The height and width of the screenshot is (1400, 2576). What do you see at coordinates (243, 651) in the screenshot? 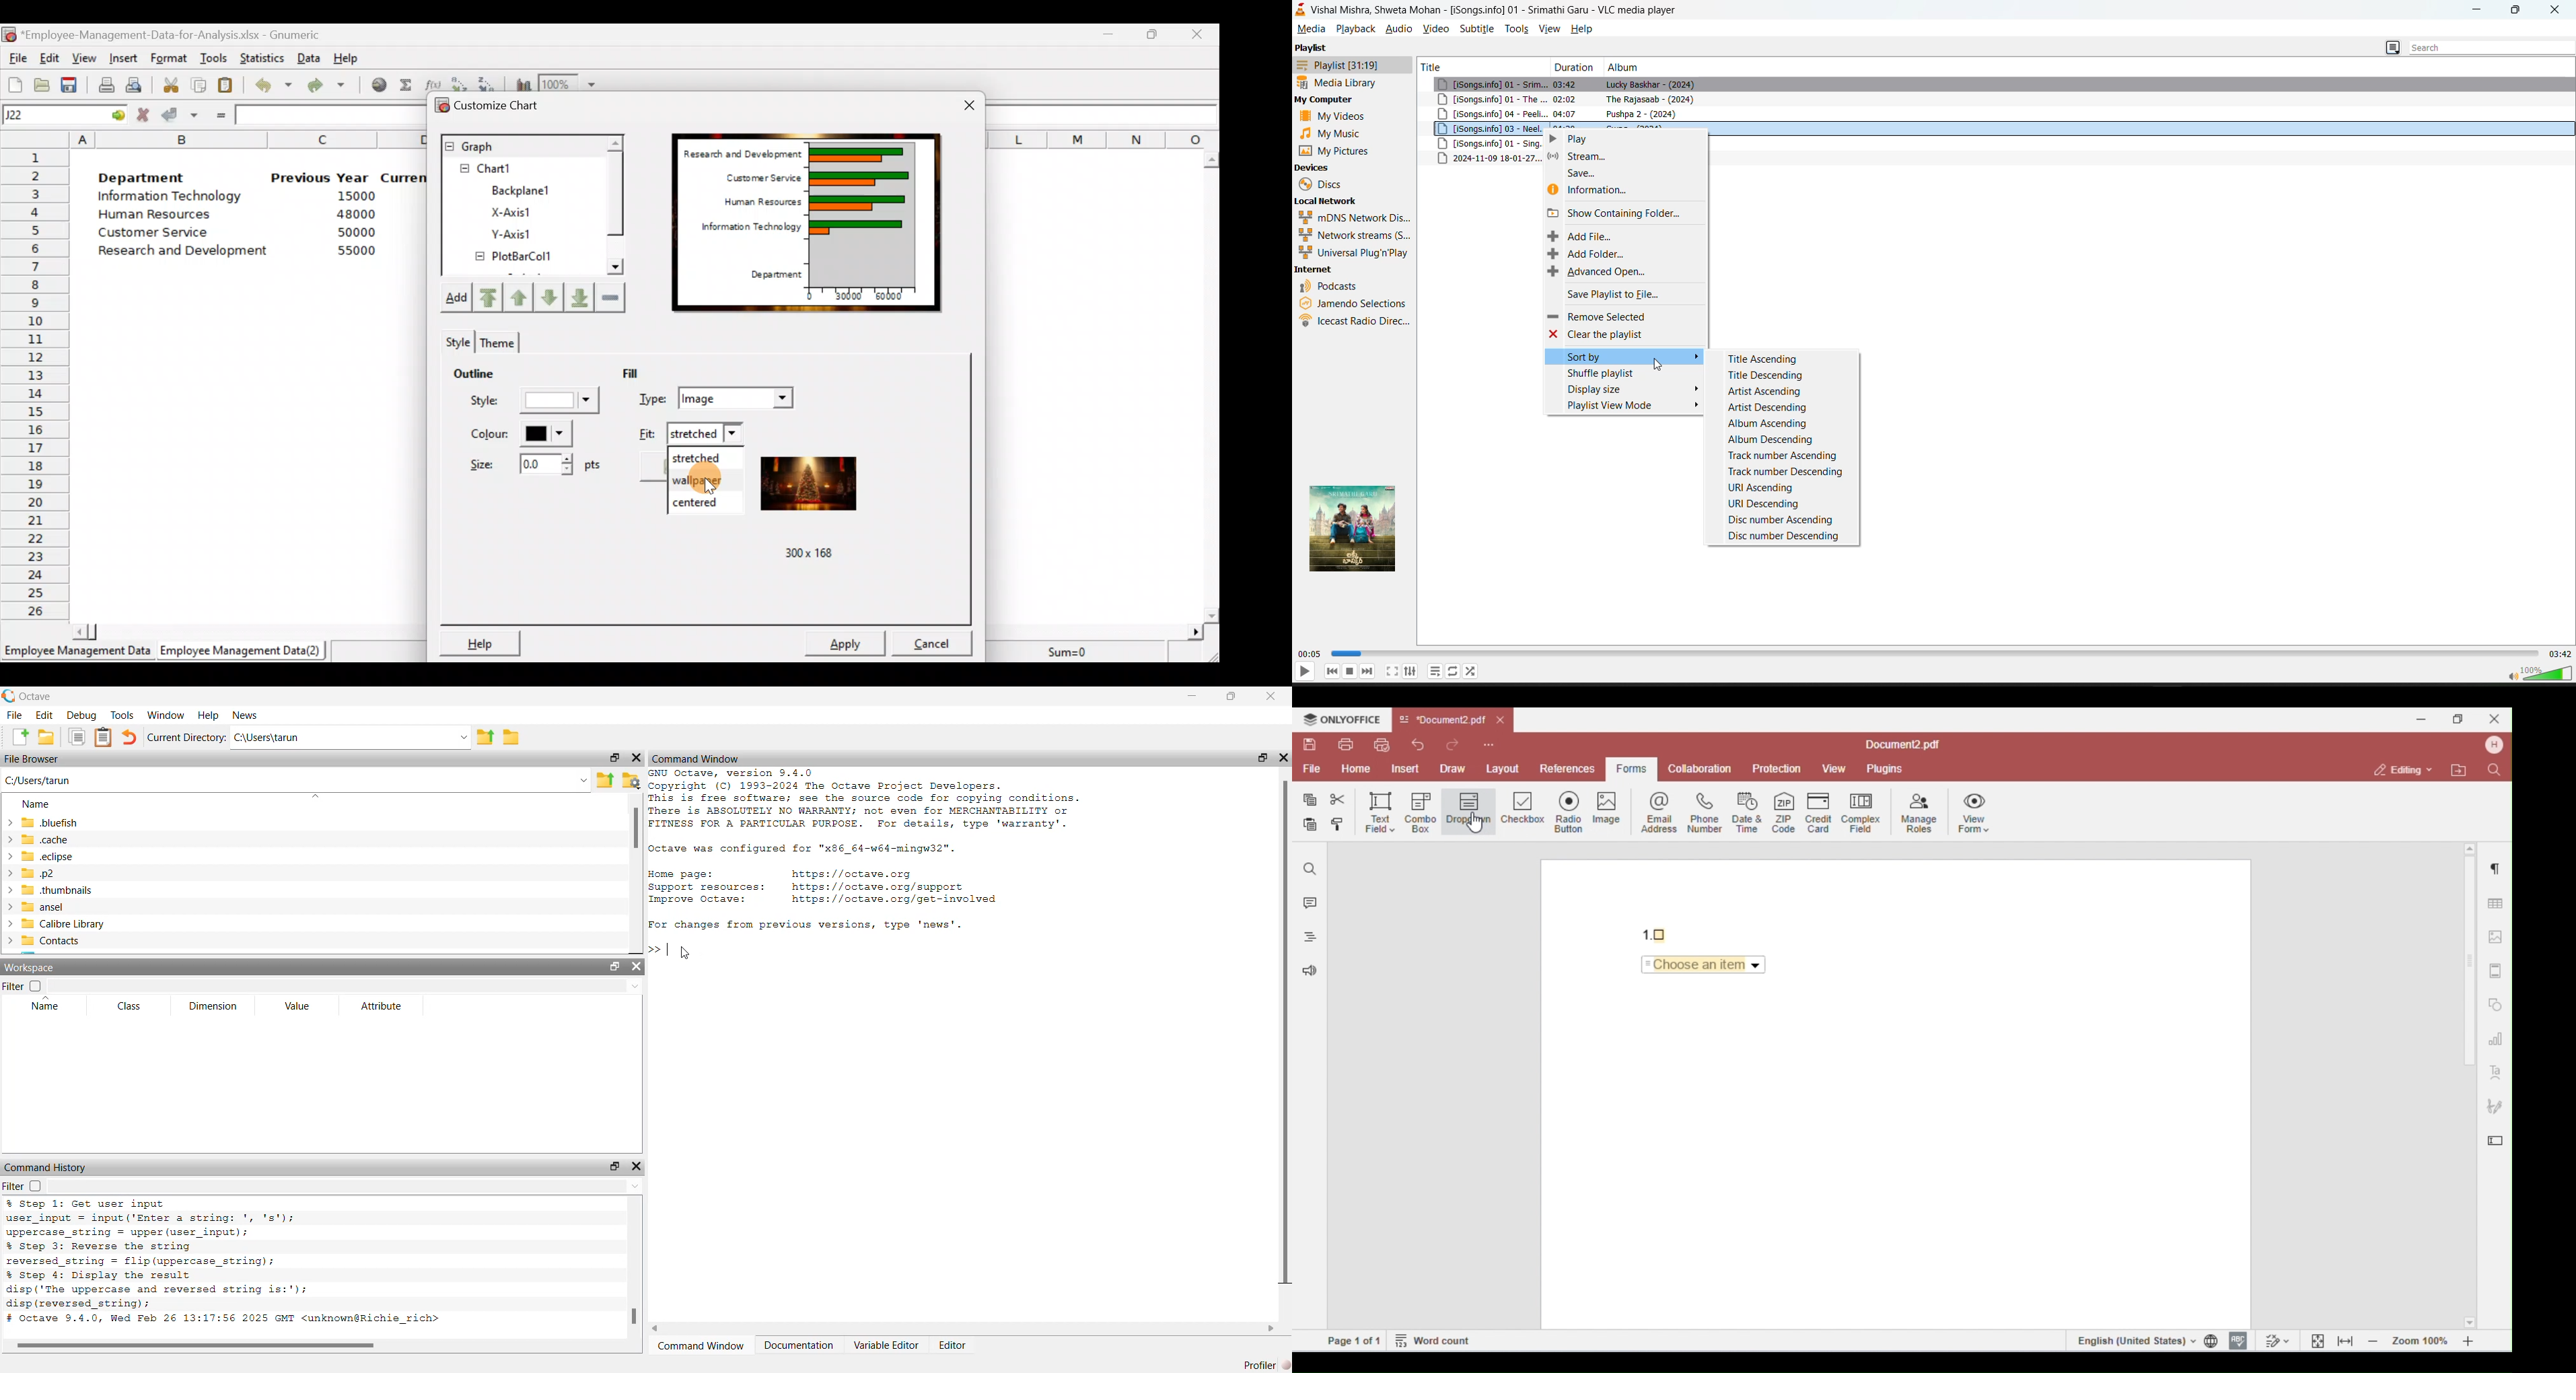
I see `Employee Management Data (2)` at bounding box center [243, 651].